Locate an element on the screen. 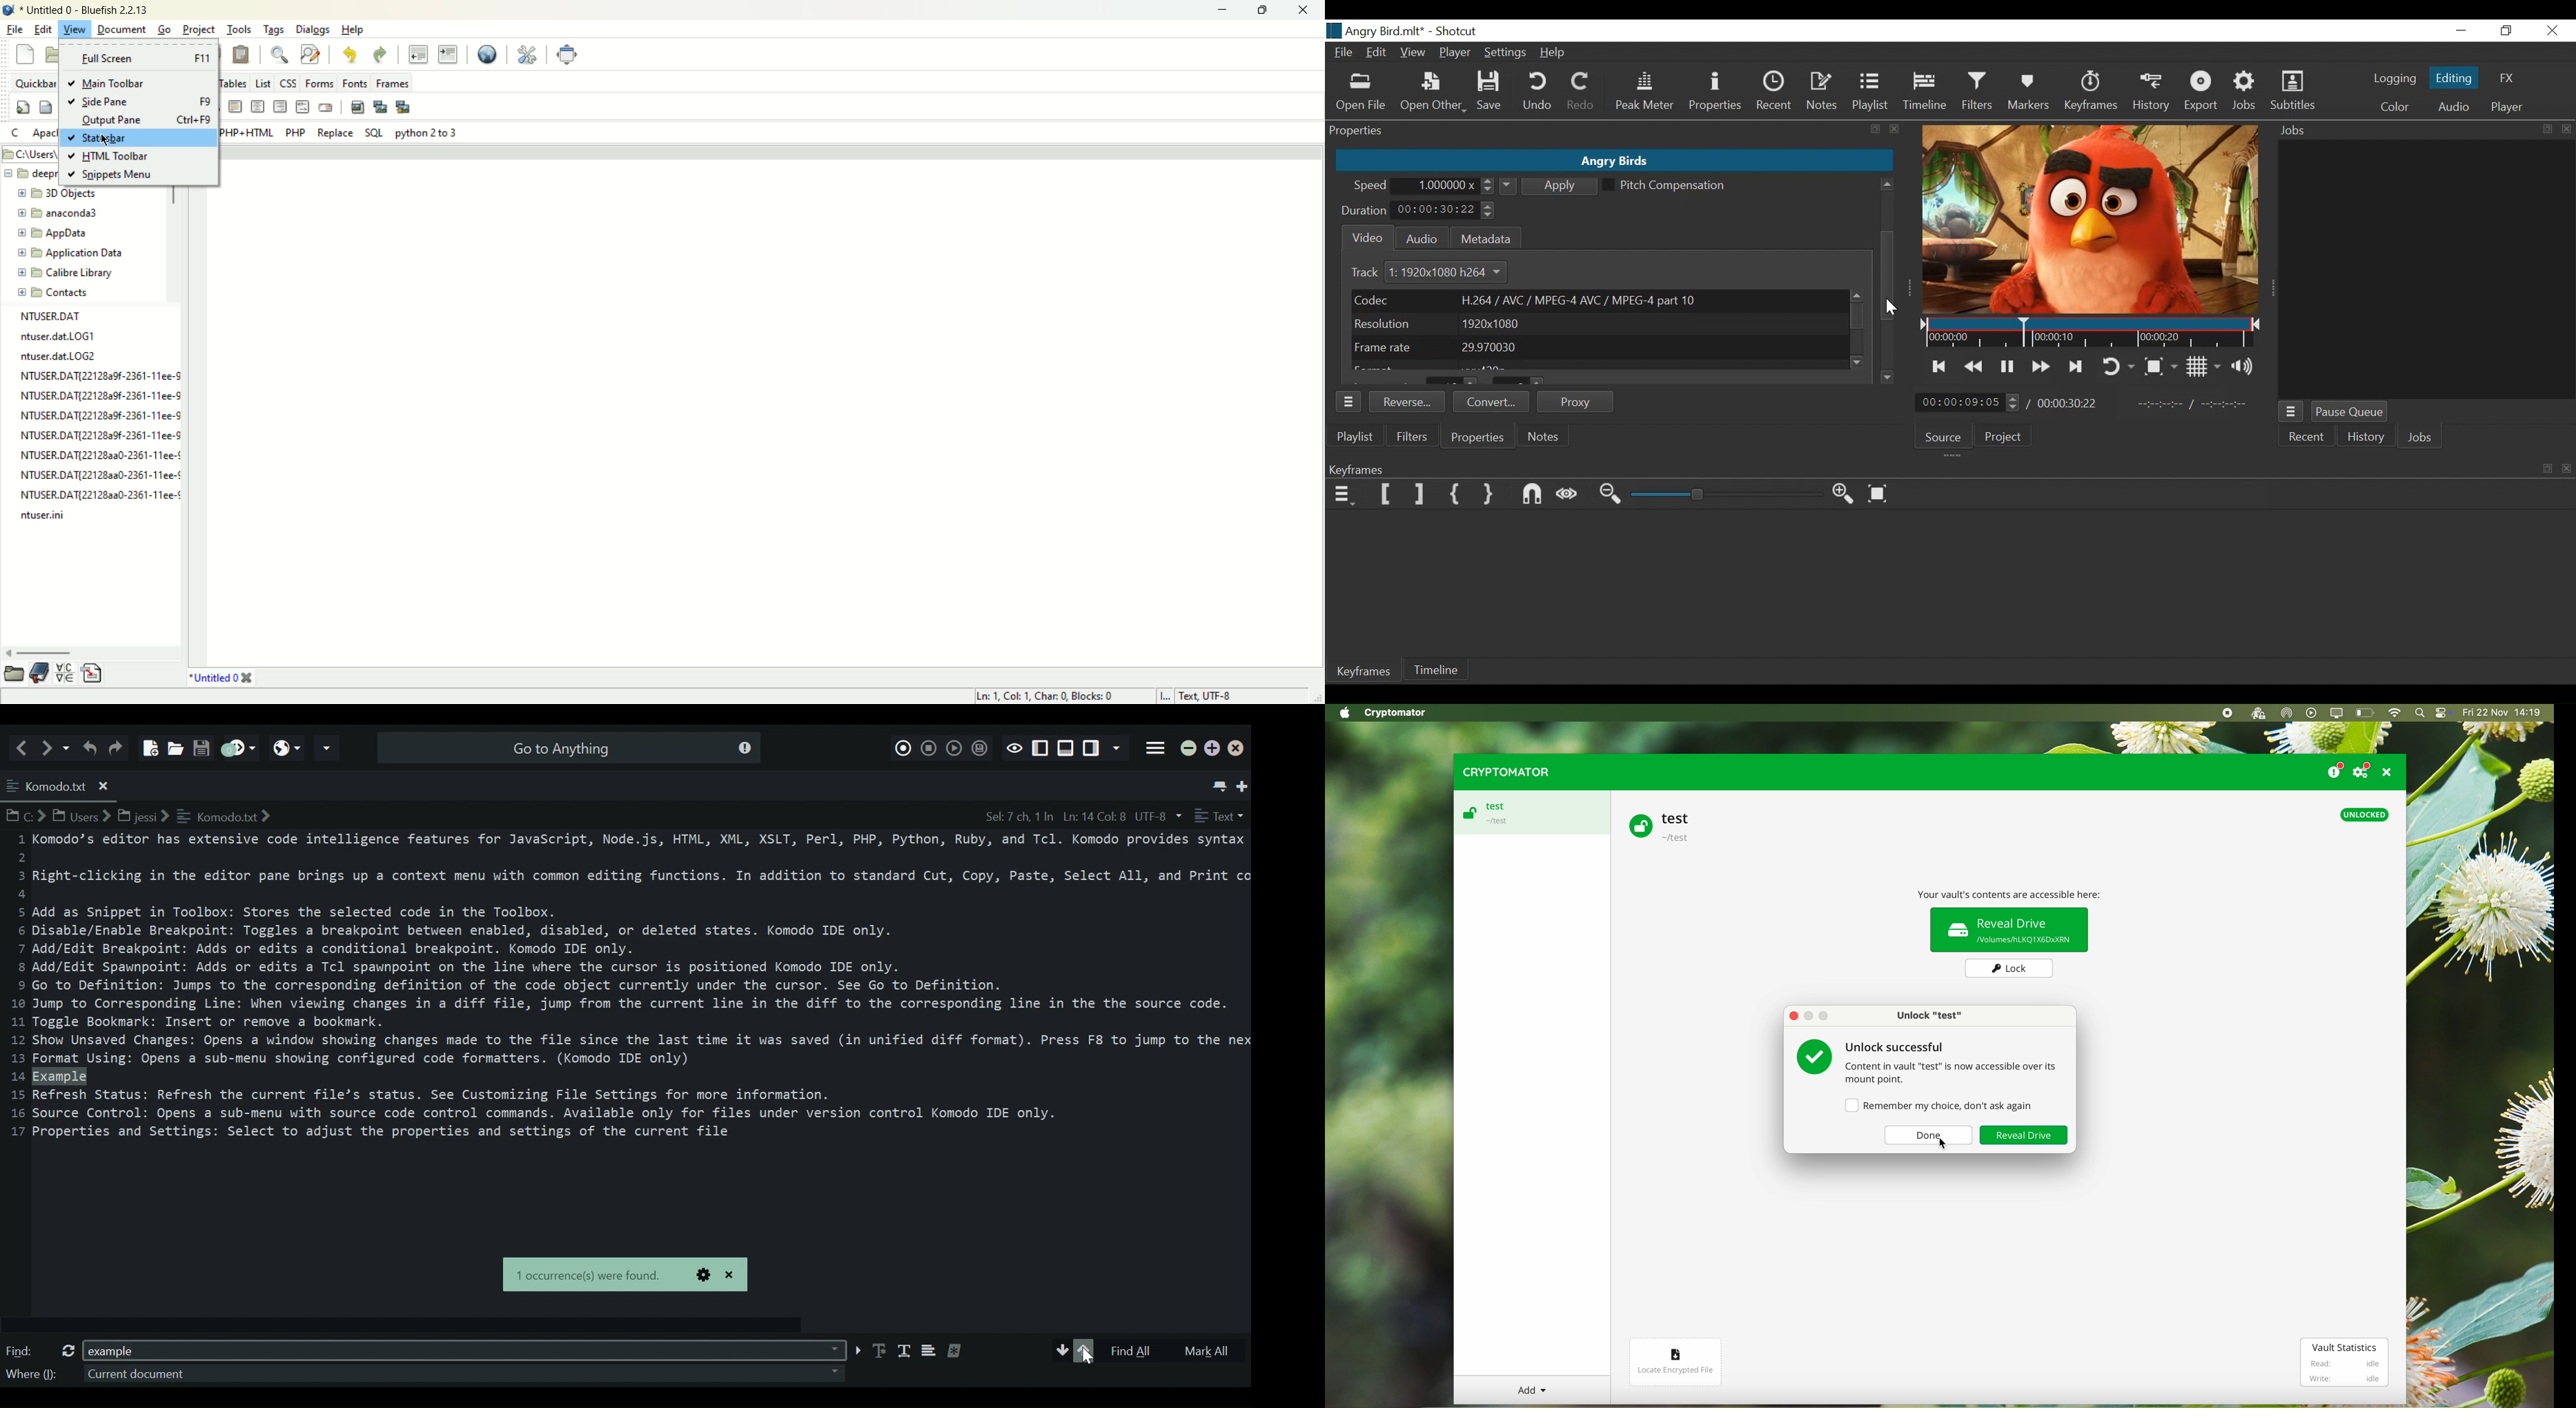  SQL is located at coordinates (375, 134).